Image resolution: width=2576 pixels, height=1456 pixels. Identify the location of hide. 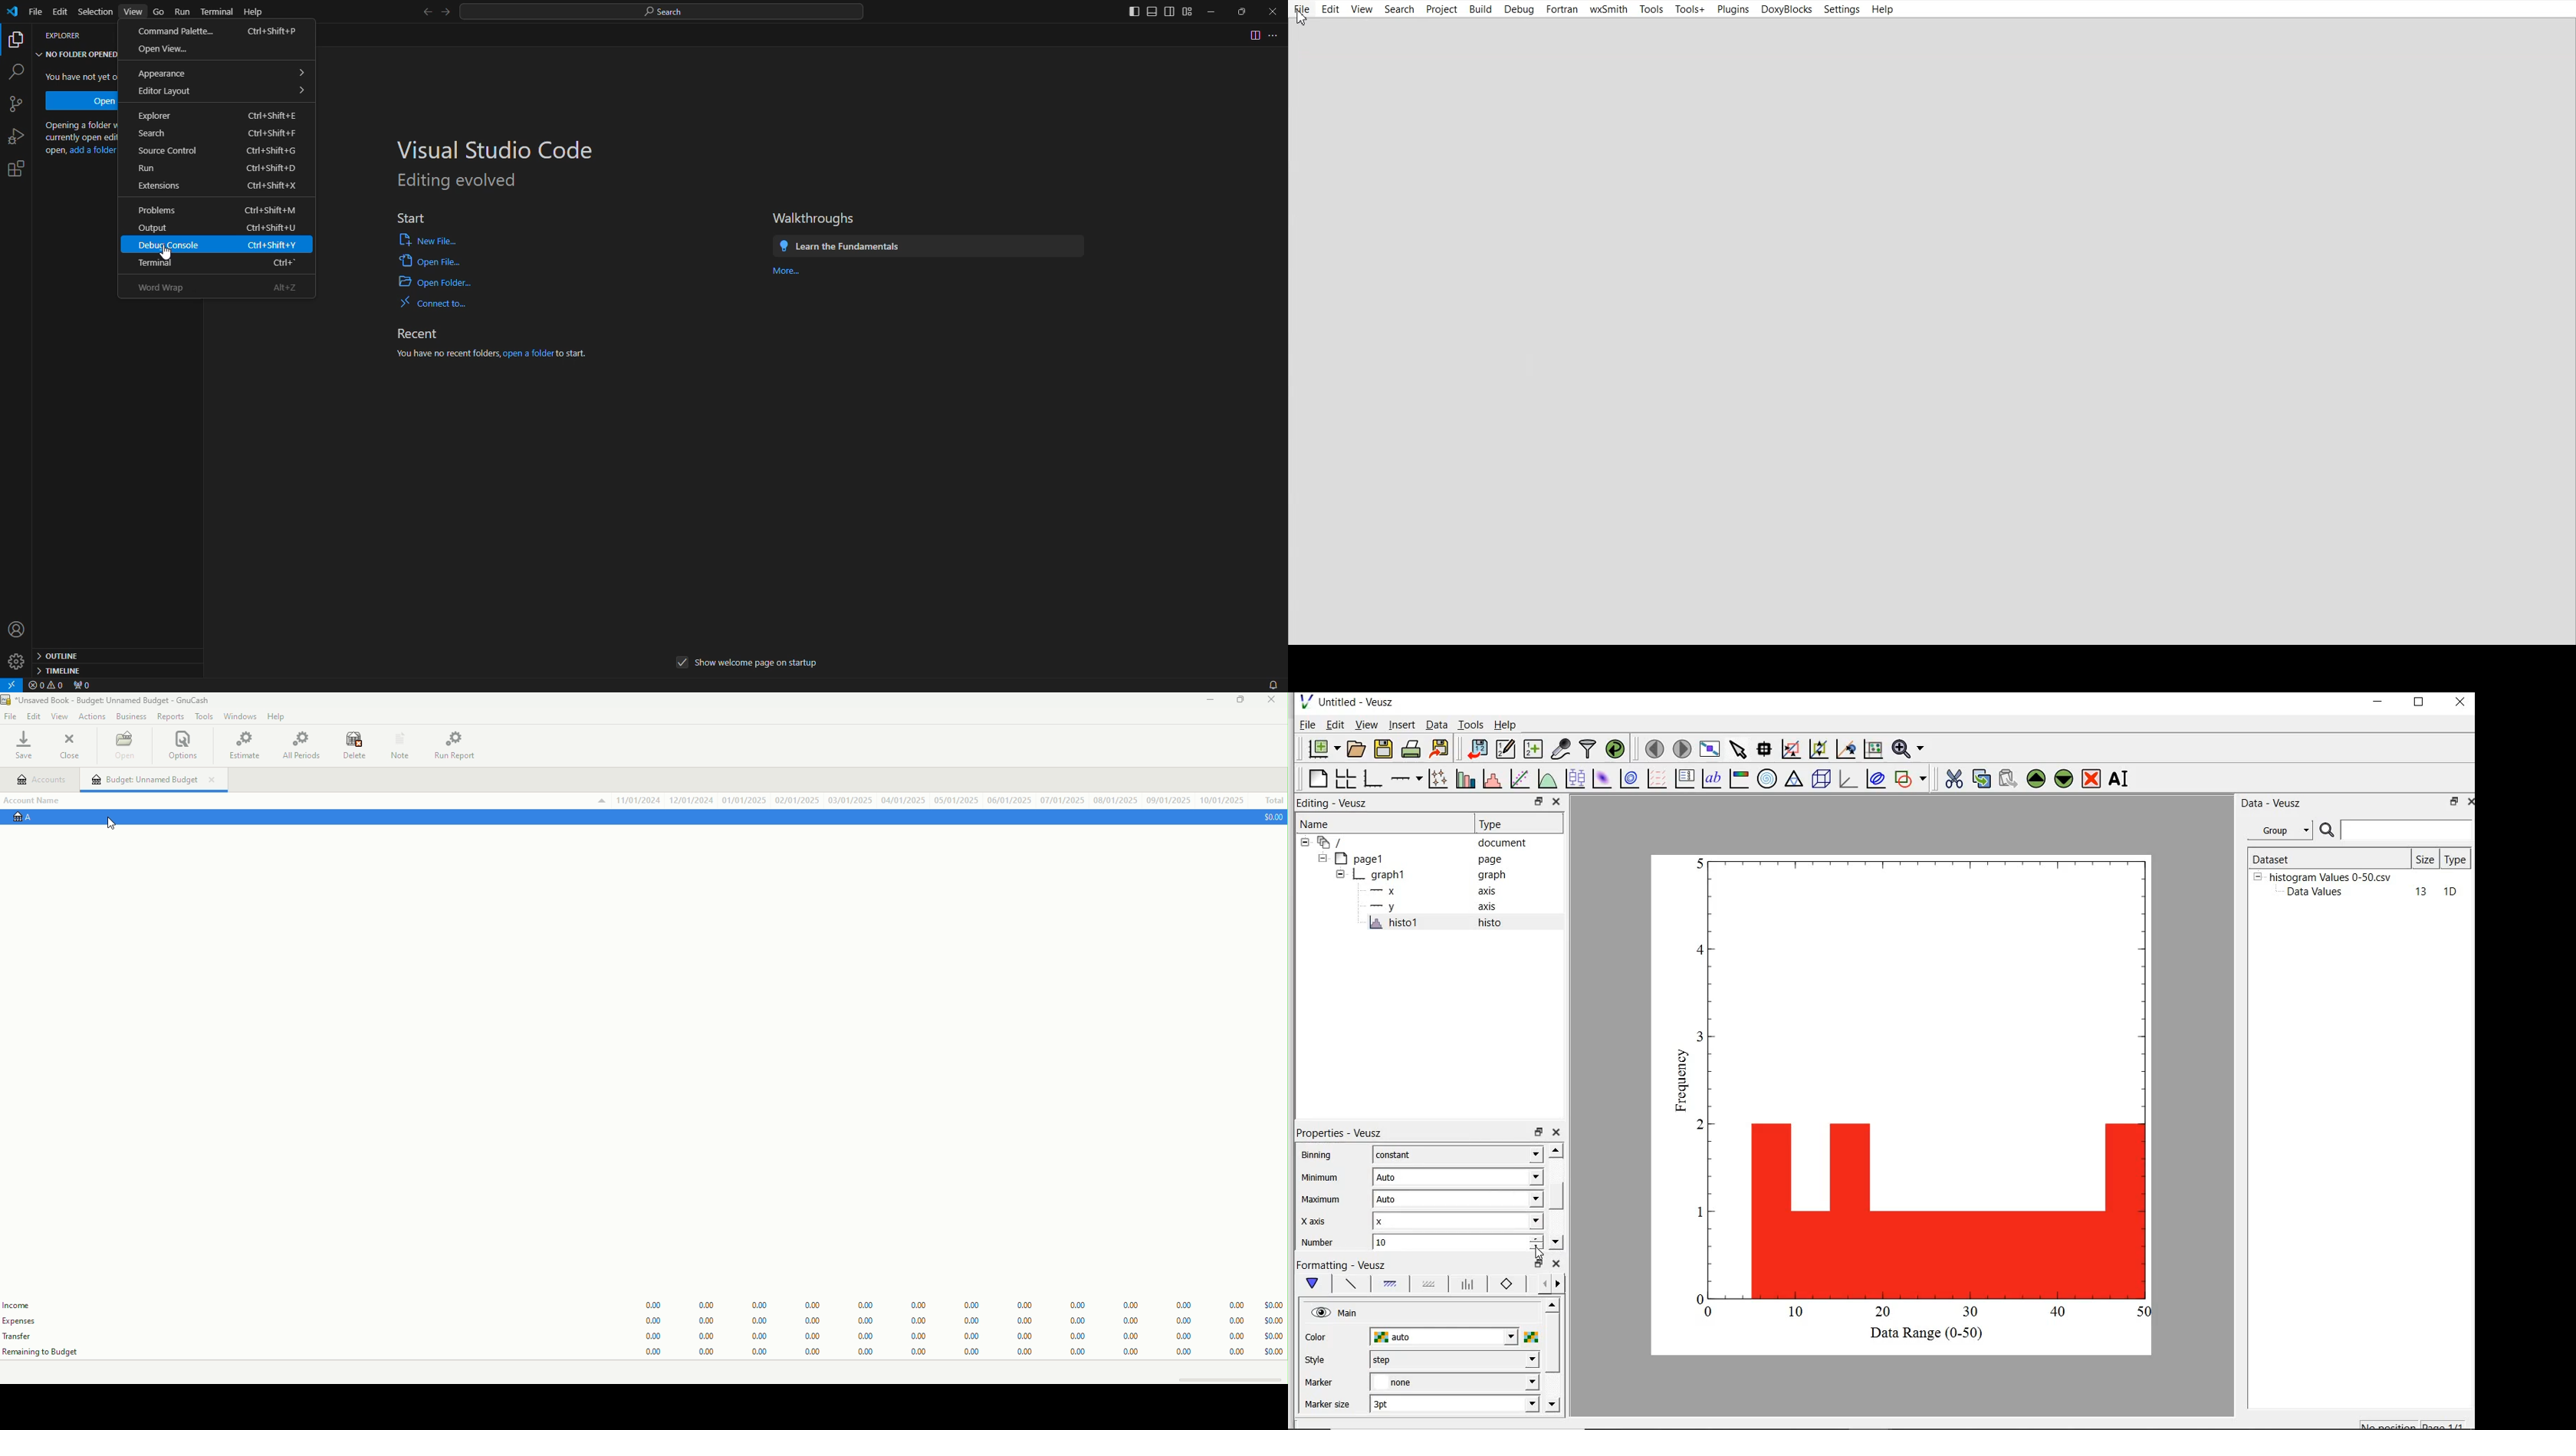
(2257, 876).